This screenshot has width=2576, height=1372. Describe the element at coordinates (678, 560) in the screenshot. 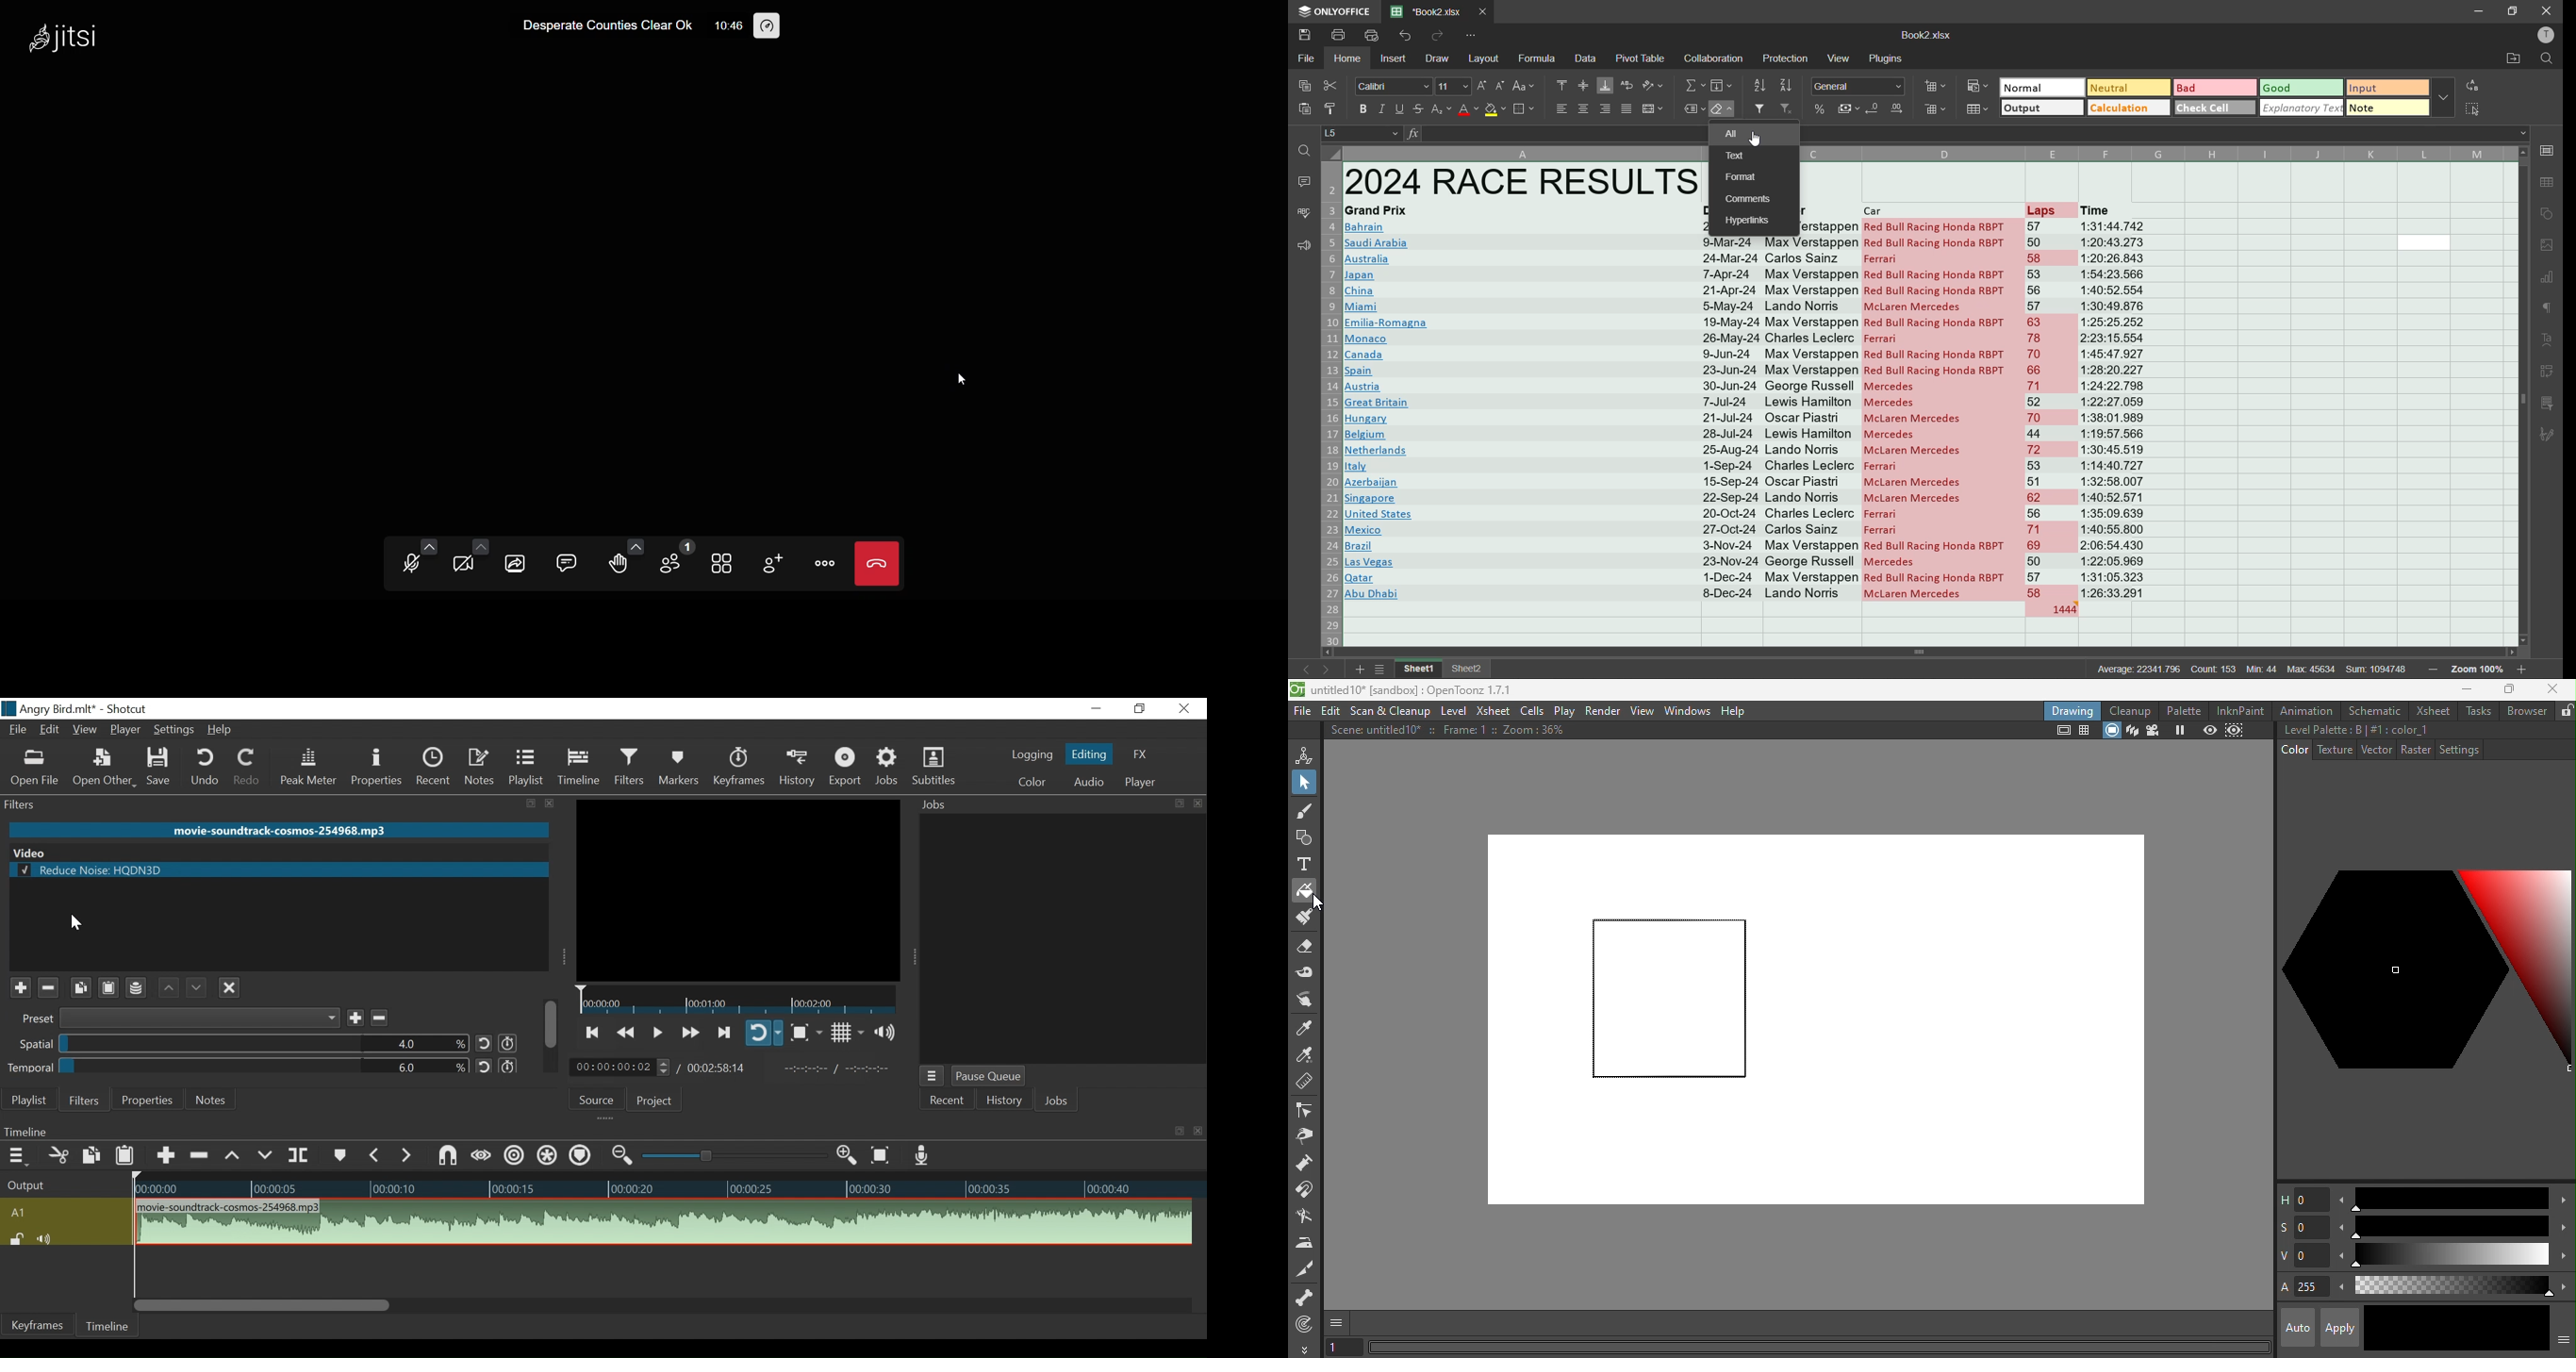

I see `participant` at that location.